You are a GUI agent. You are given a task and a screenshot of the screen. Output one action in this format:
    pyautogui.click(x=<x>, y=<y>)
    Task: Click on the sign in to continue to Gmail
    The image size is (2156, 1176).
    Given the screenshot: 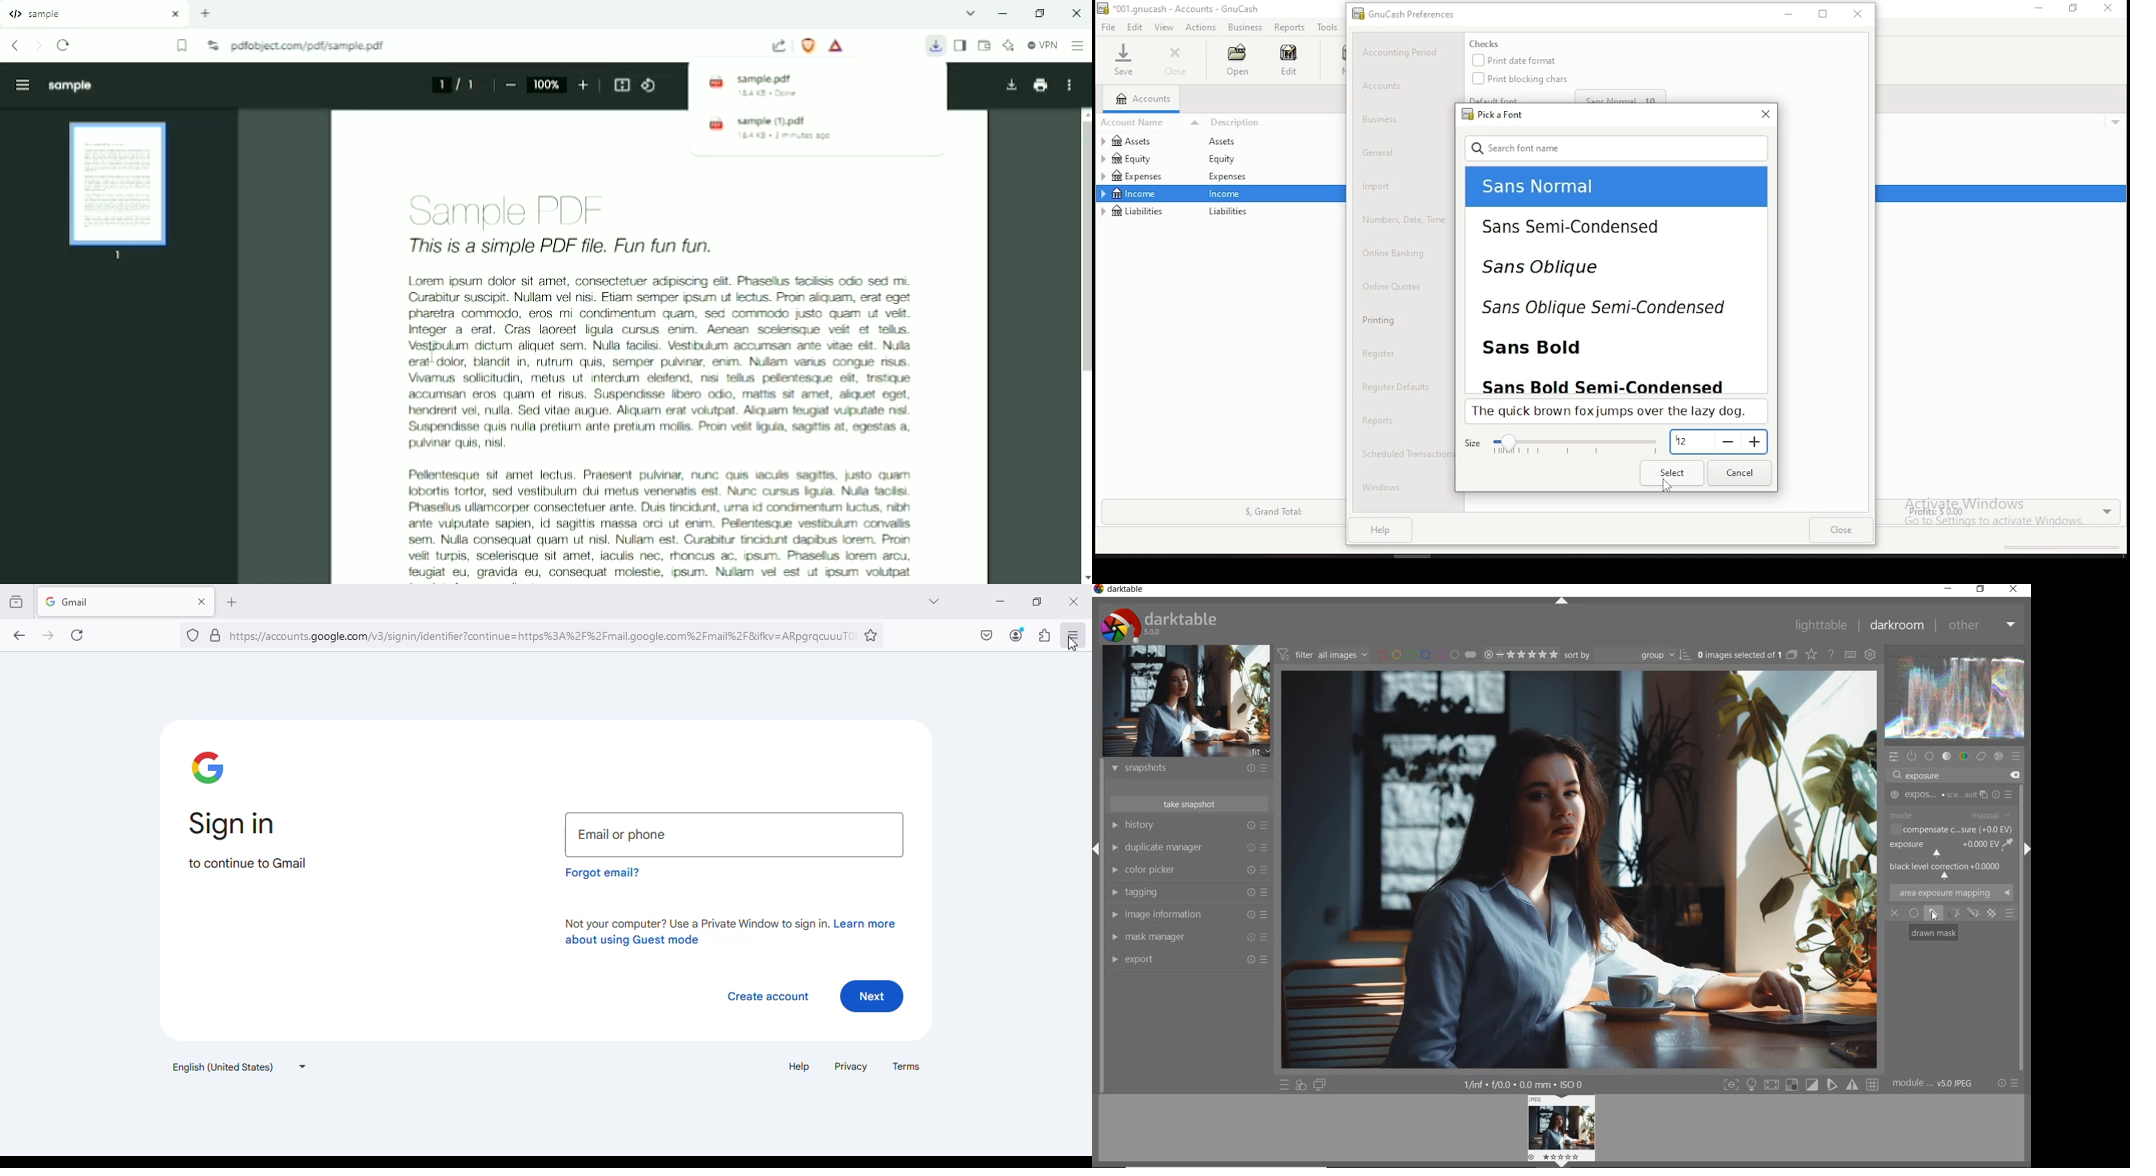 What is the action you would take?
    pyautogui.click(x=247, y=840)
    